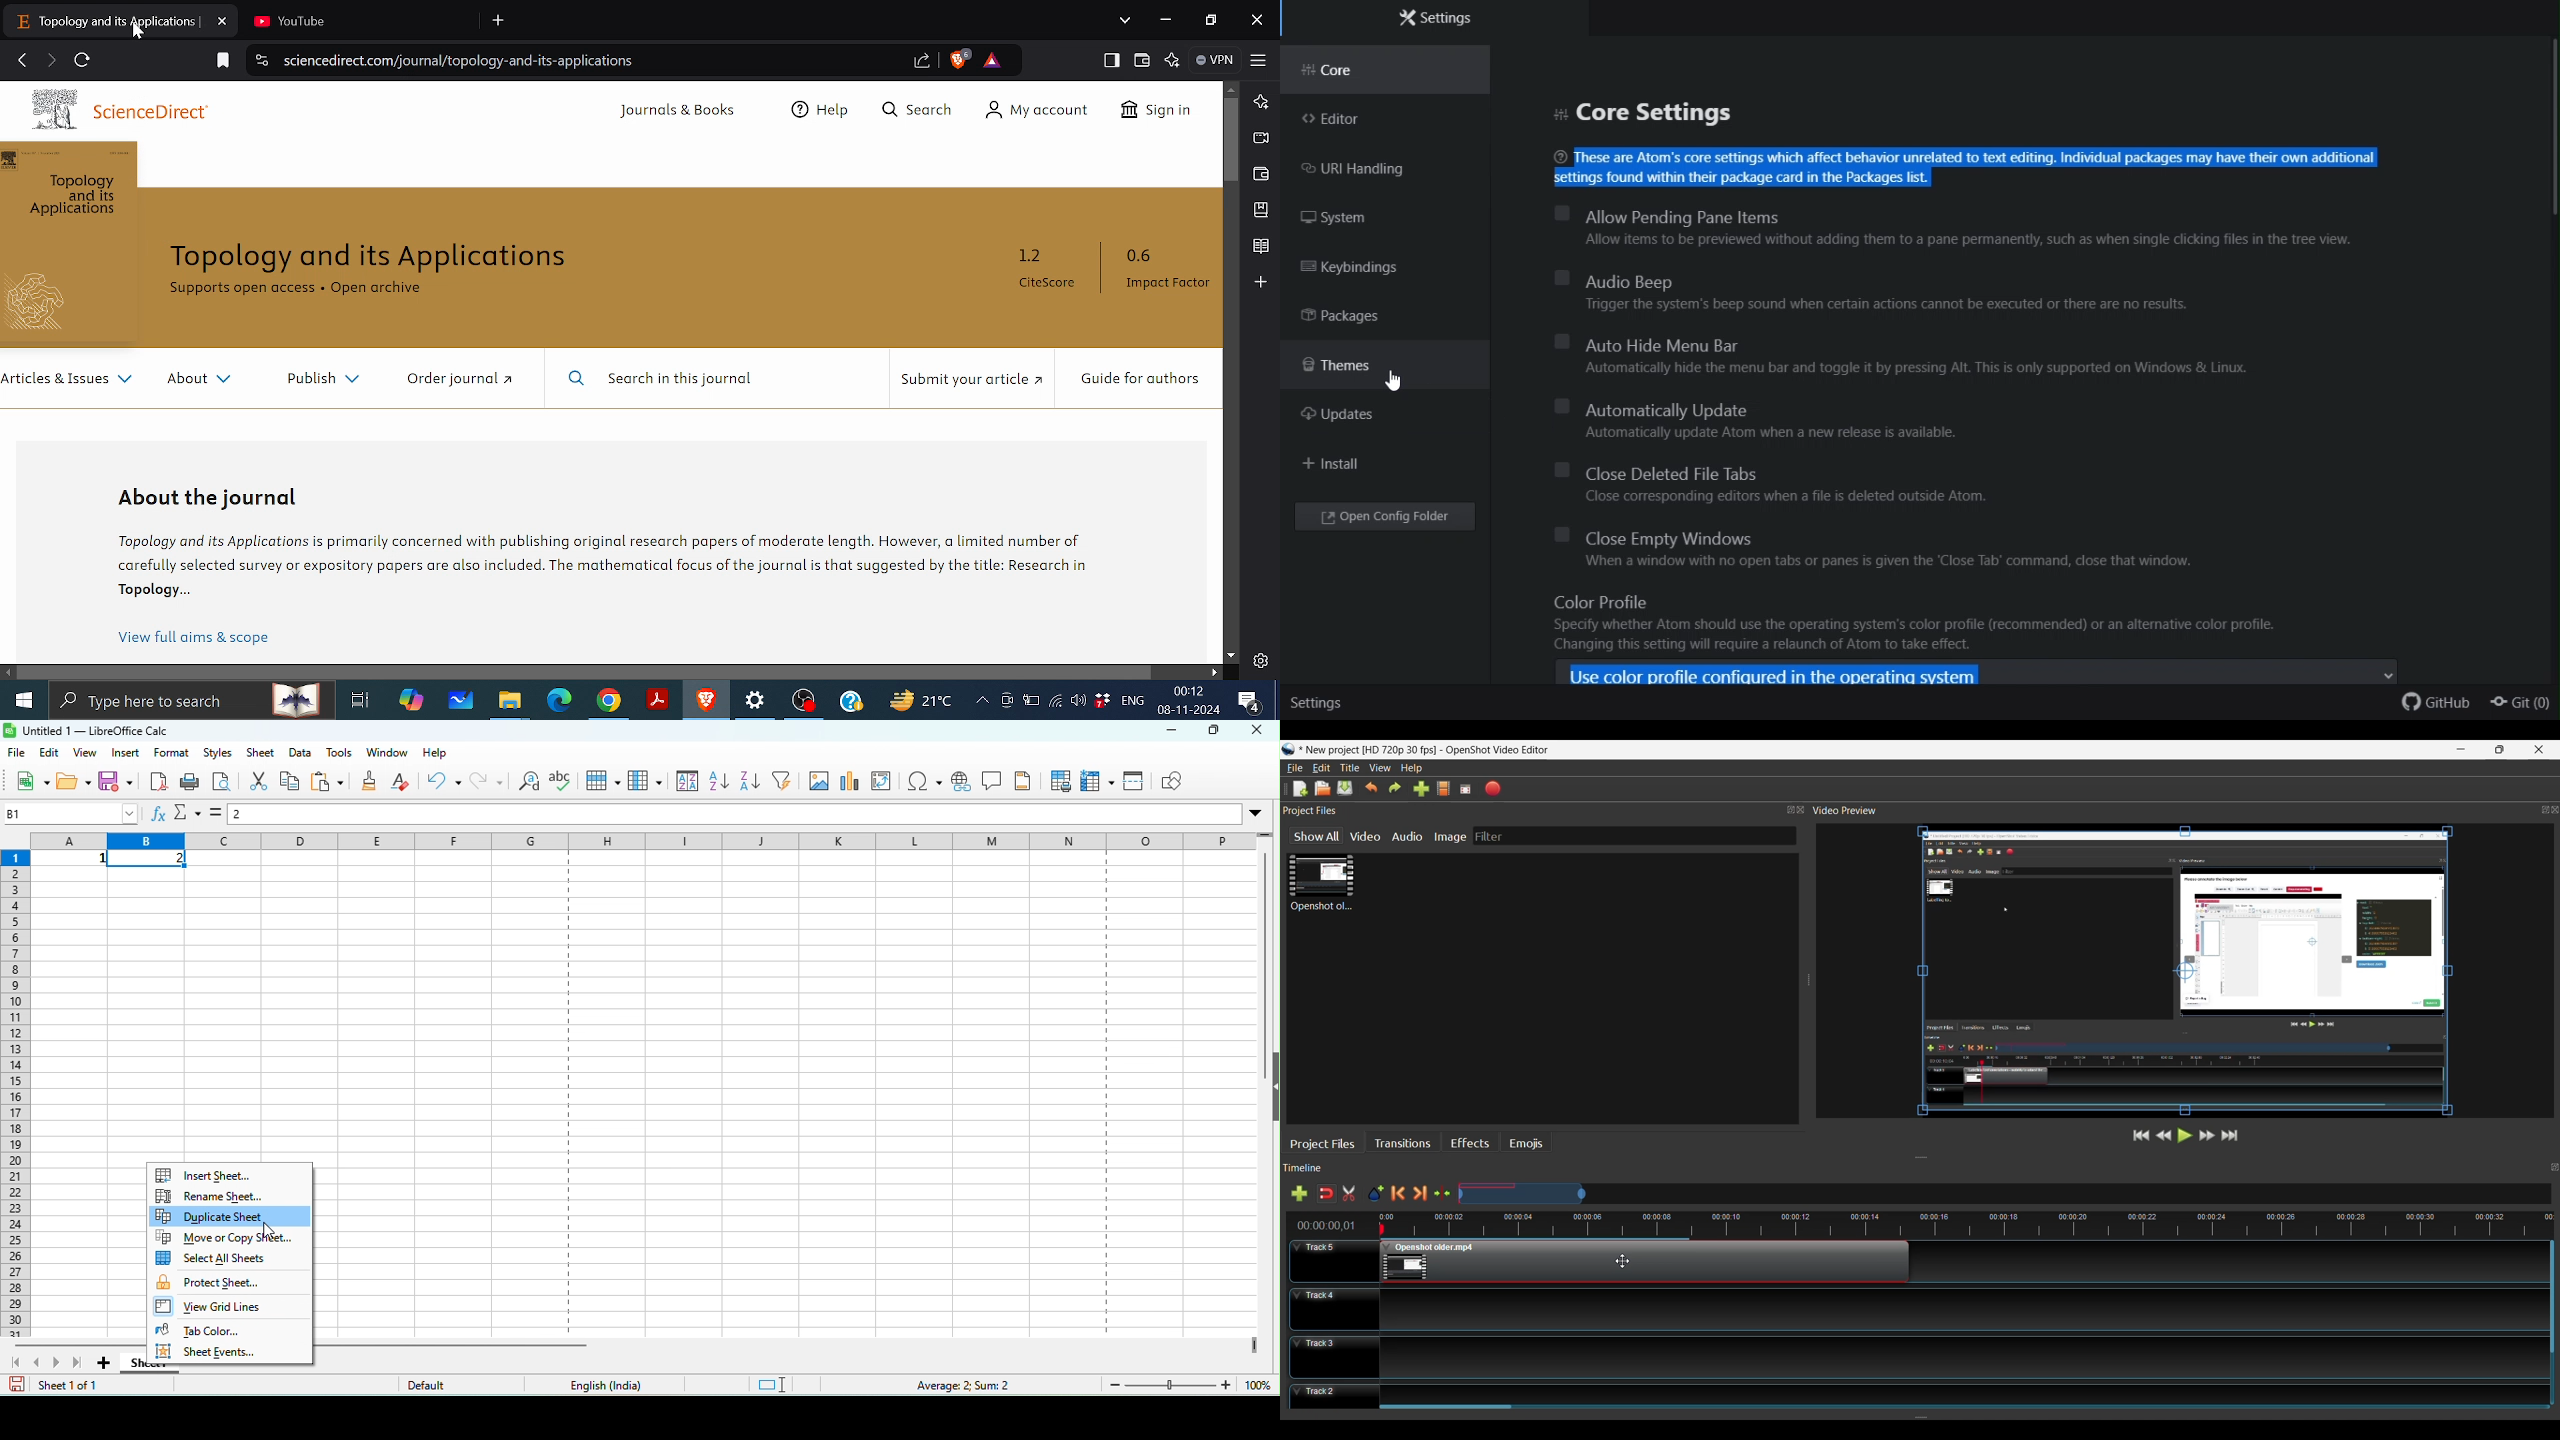  Describe the element at coordinates (1192, 1385) in the screenshot. I see `zoom` at that location.